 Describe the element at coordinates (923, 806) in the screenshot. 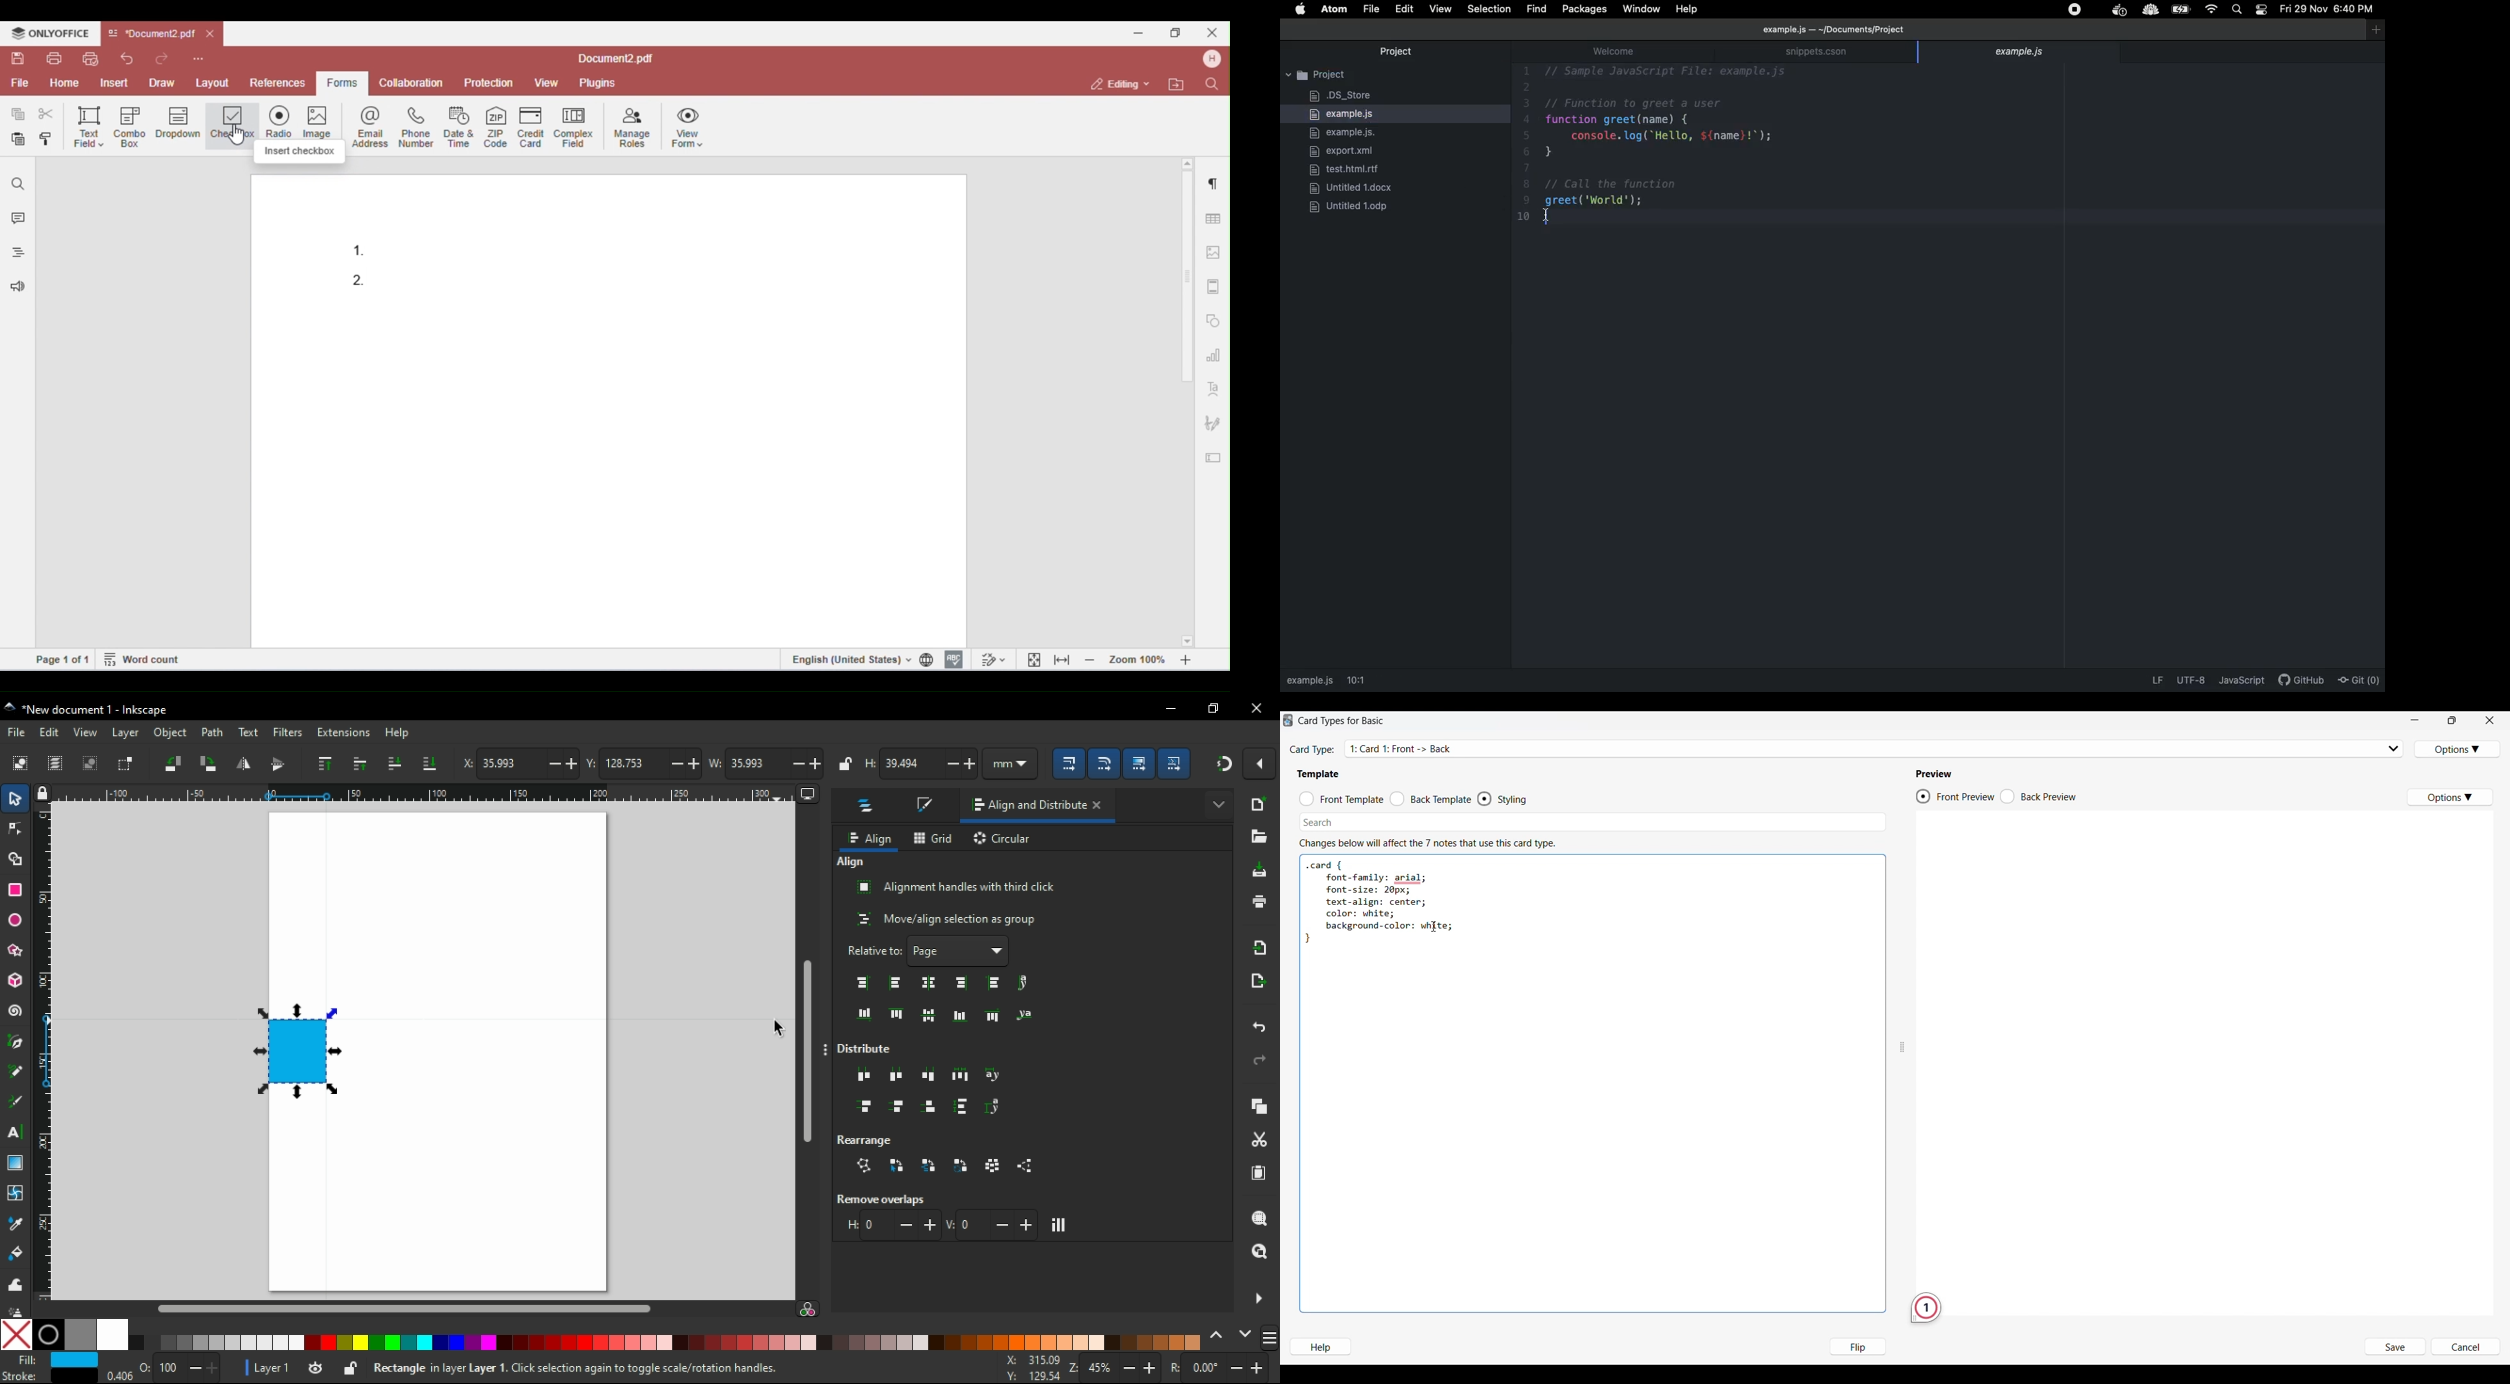

I see `fill and stroke` at that location.